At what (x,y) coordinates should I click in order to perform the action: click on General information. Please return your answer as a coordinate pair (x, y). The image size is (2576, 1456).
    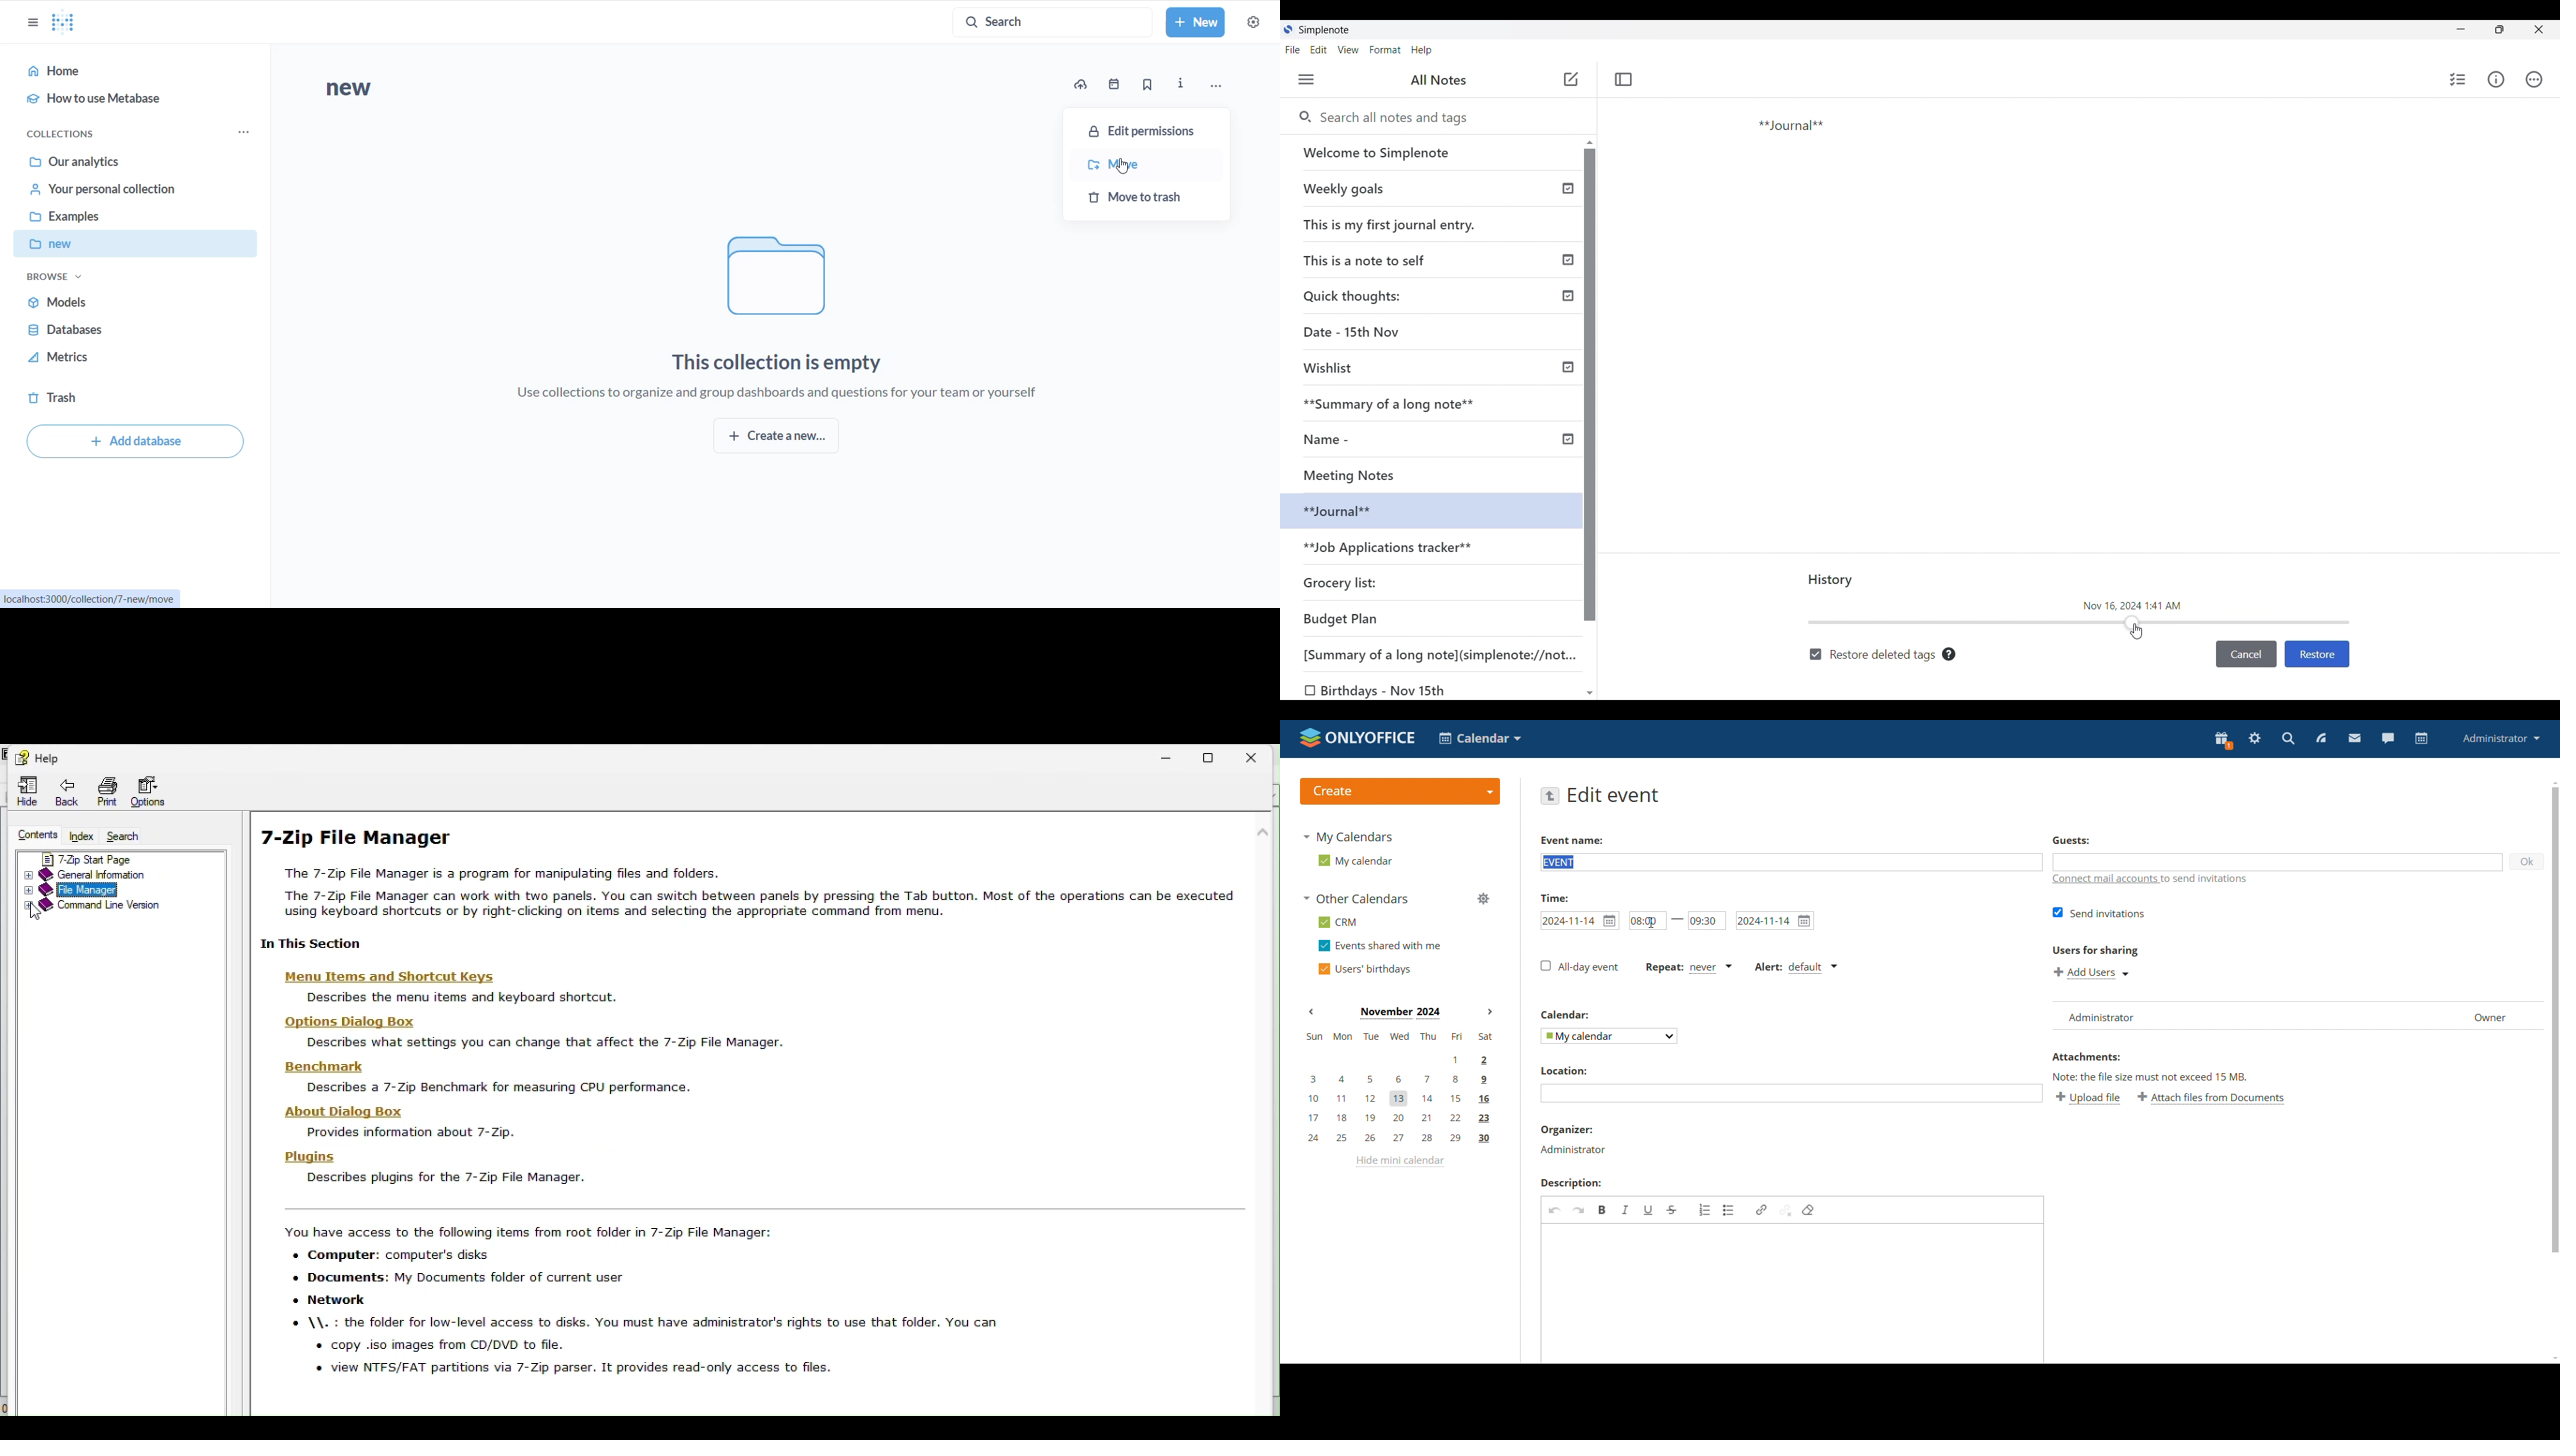
    Looking at the image, I should click on (122, 874).